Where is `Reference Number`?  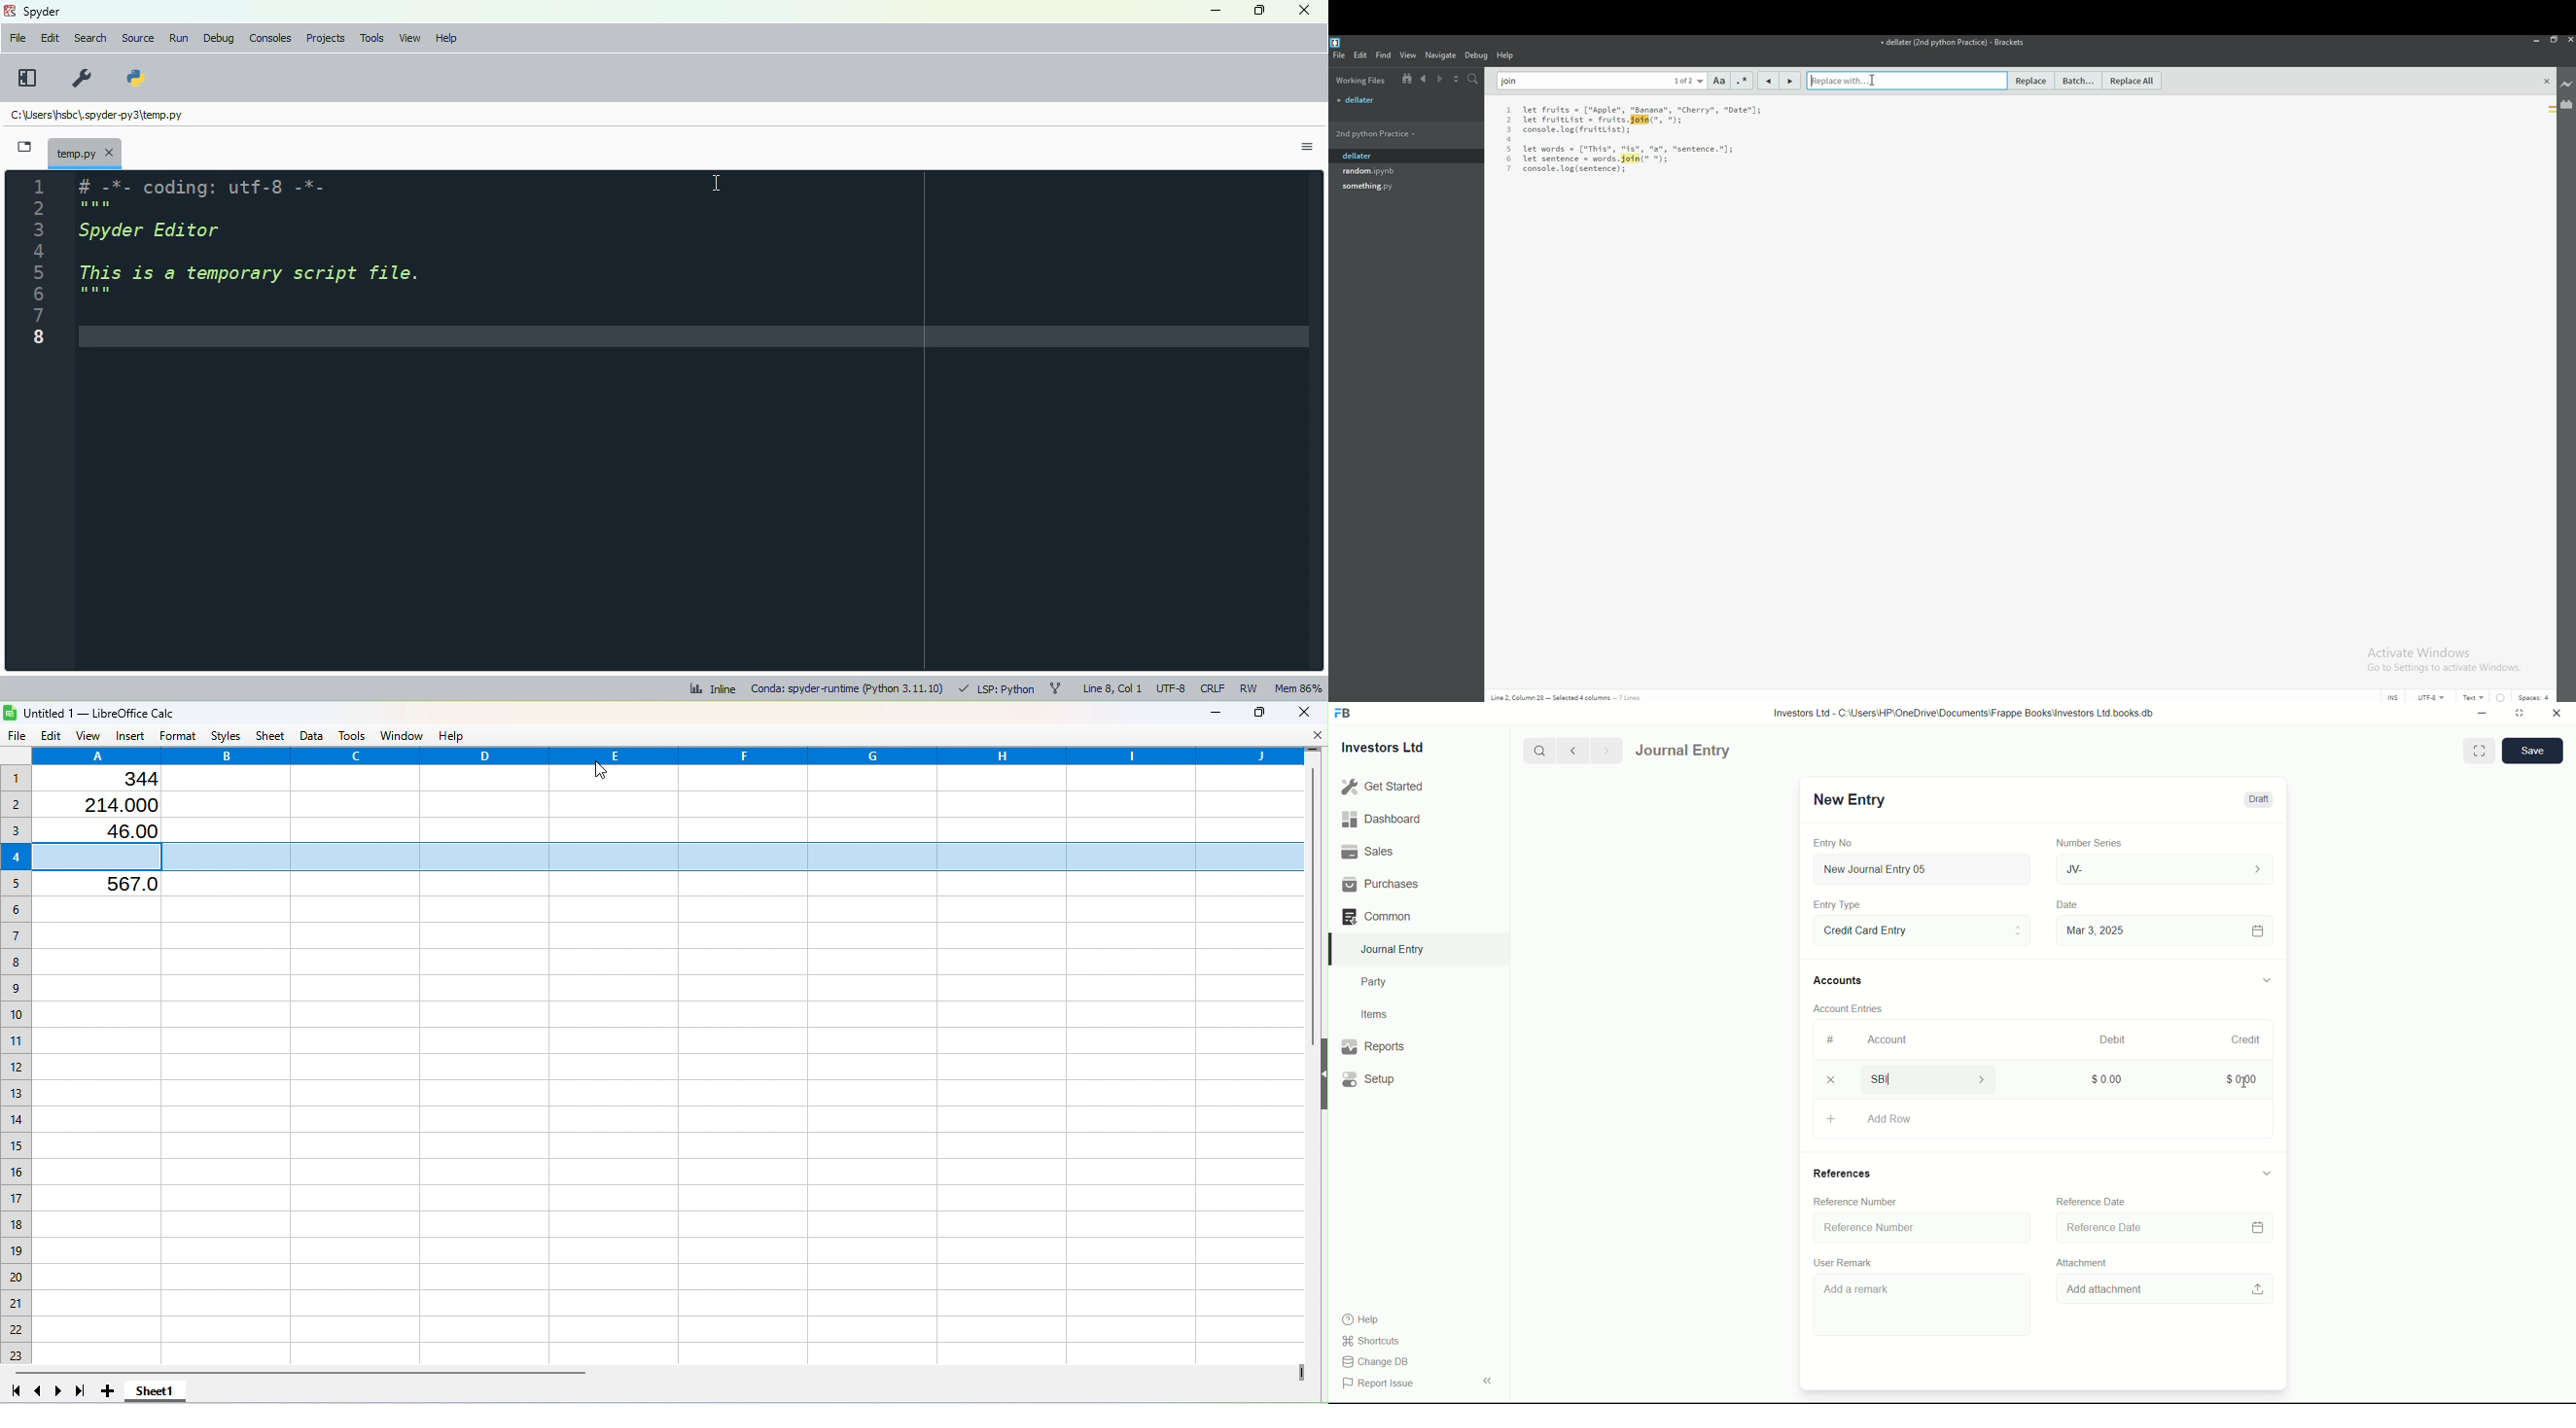
Reference Number is located at coordinates (1919, 1227).